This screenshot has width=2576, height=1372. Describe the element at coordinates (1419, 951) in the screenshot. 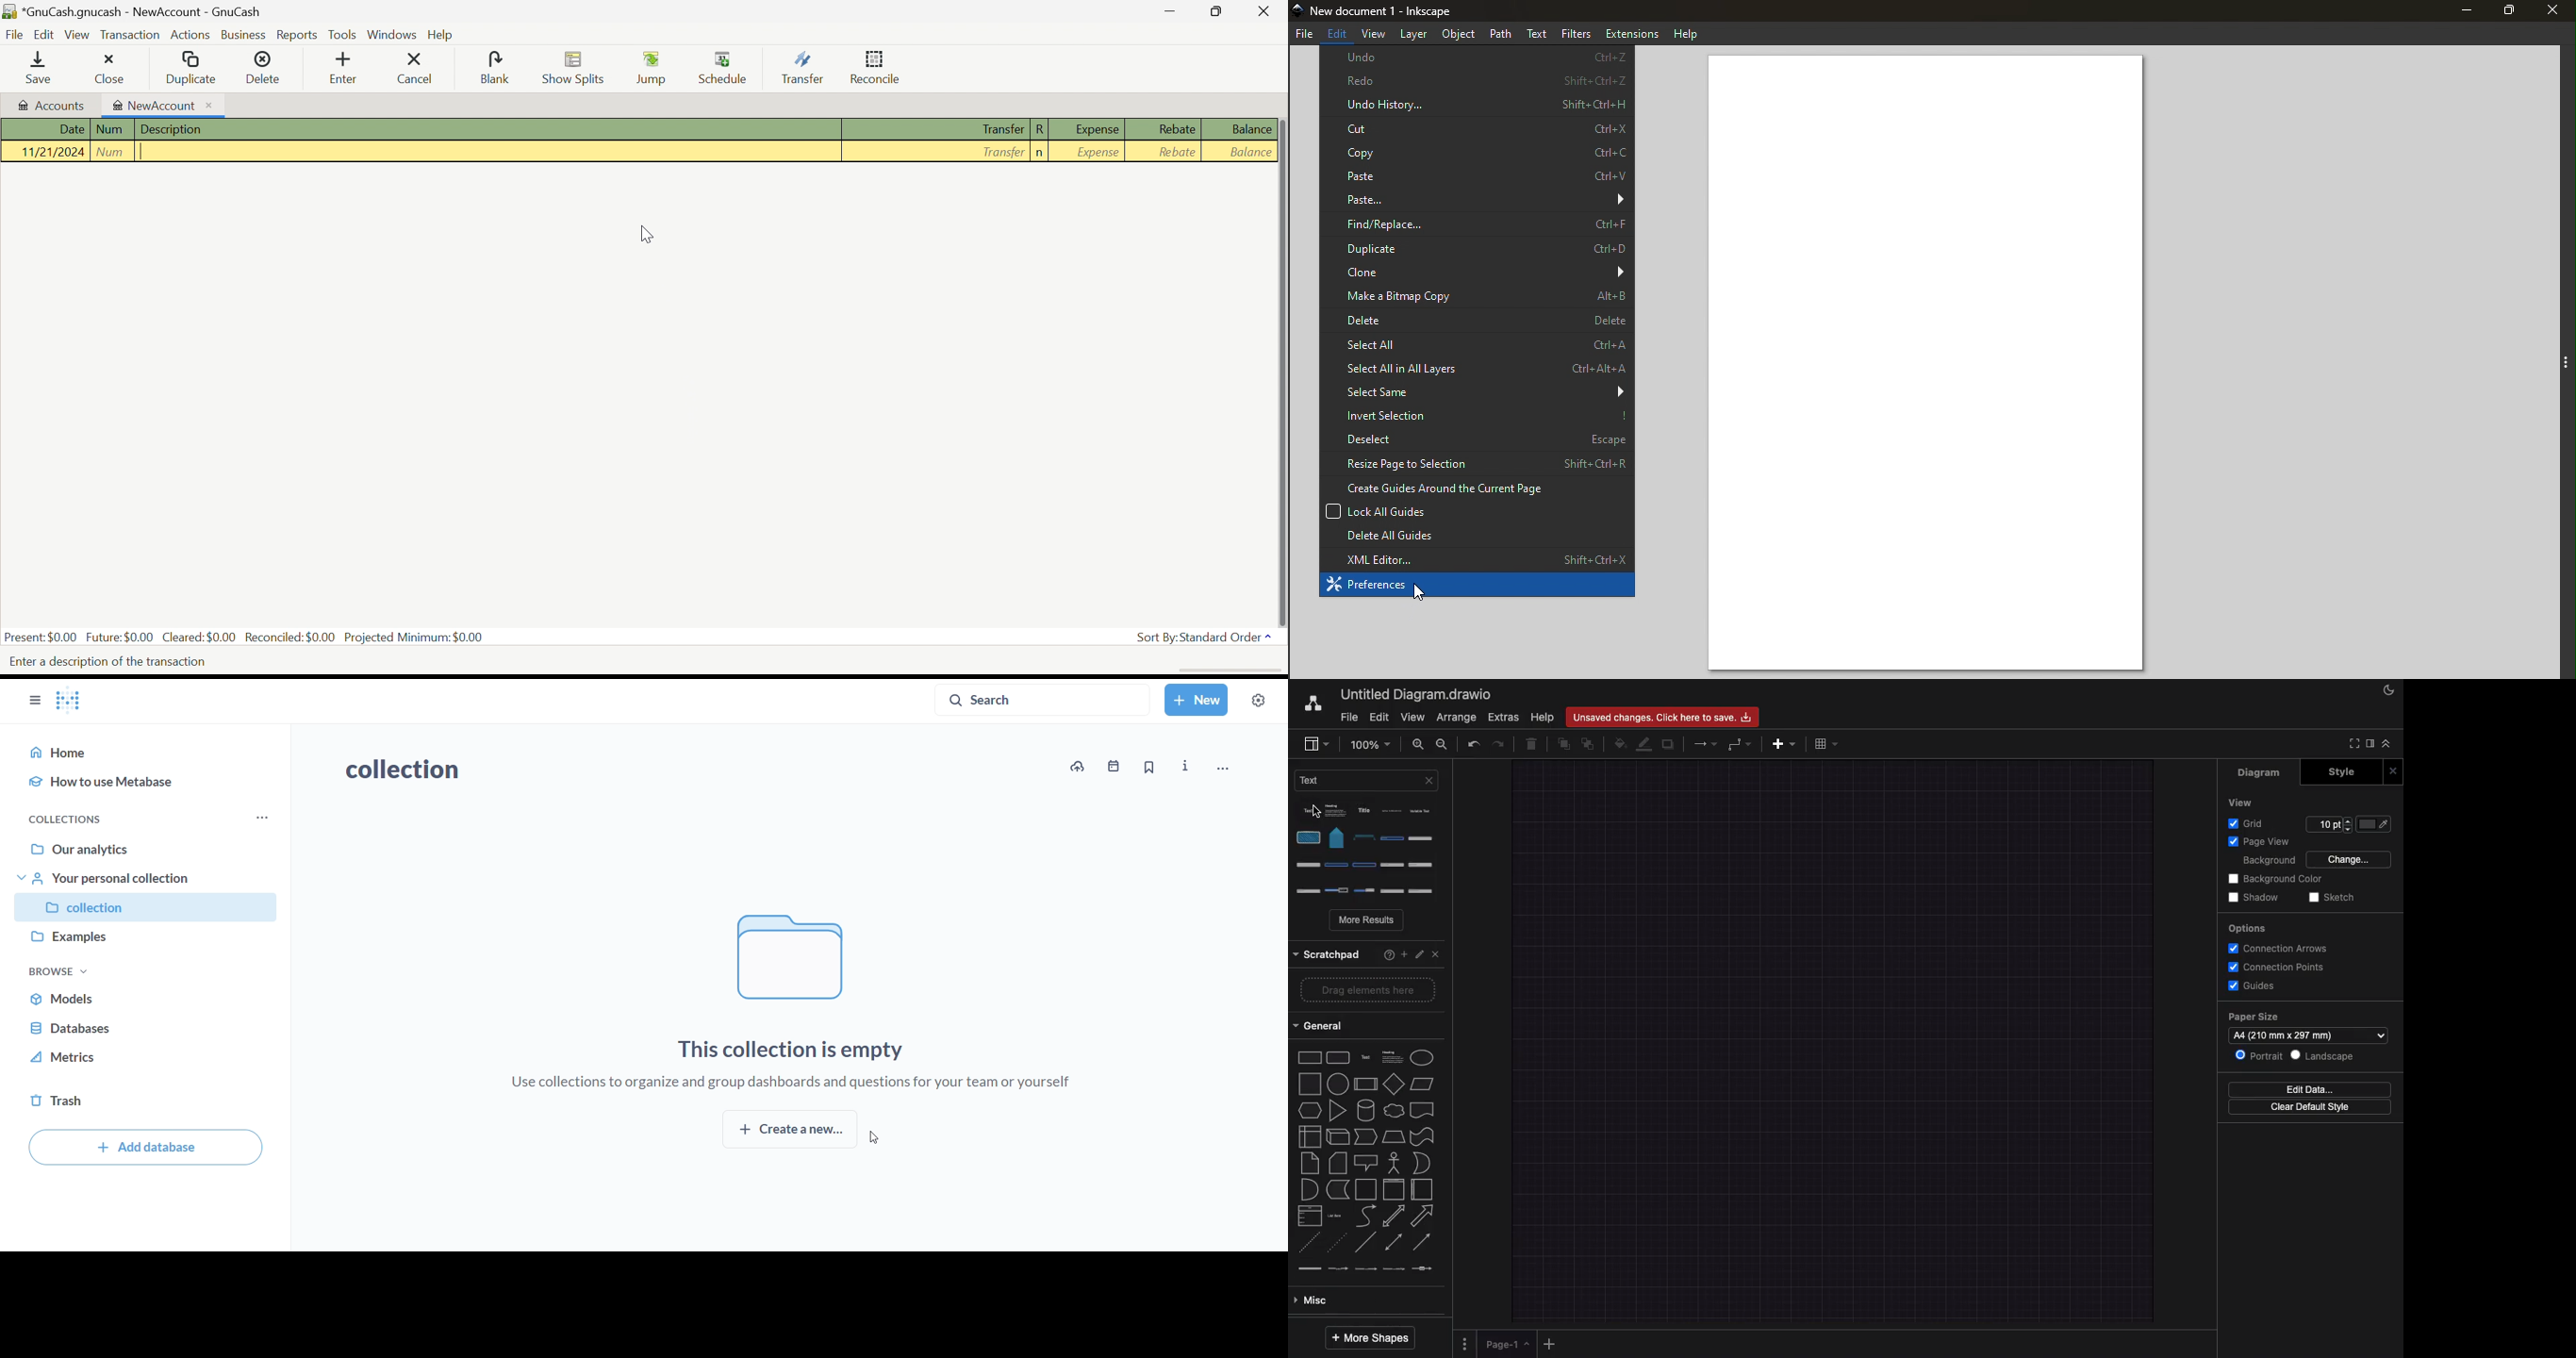

I see `Edit` at that location.